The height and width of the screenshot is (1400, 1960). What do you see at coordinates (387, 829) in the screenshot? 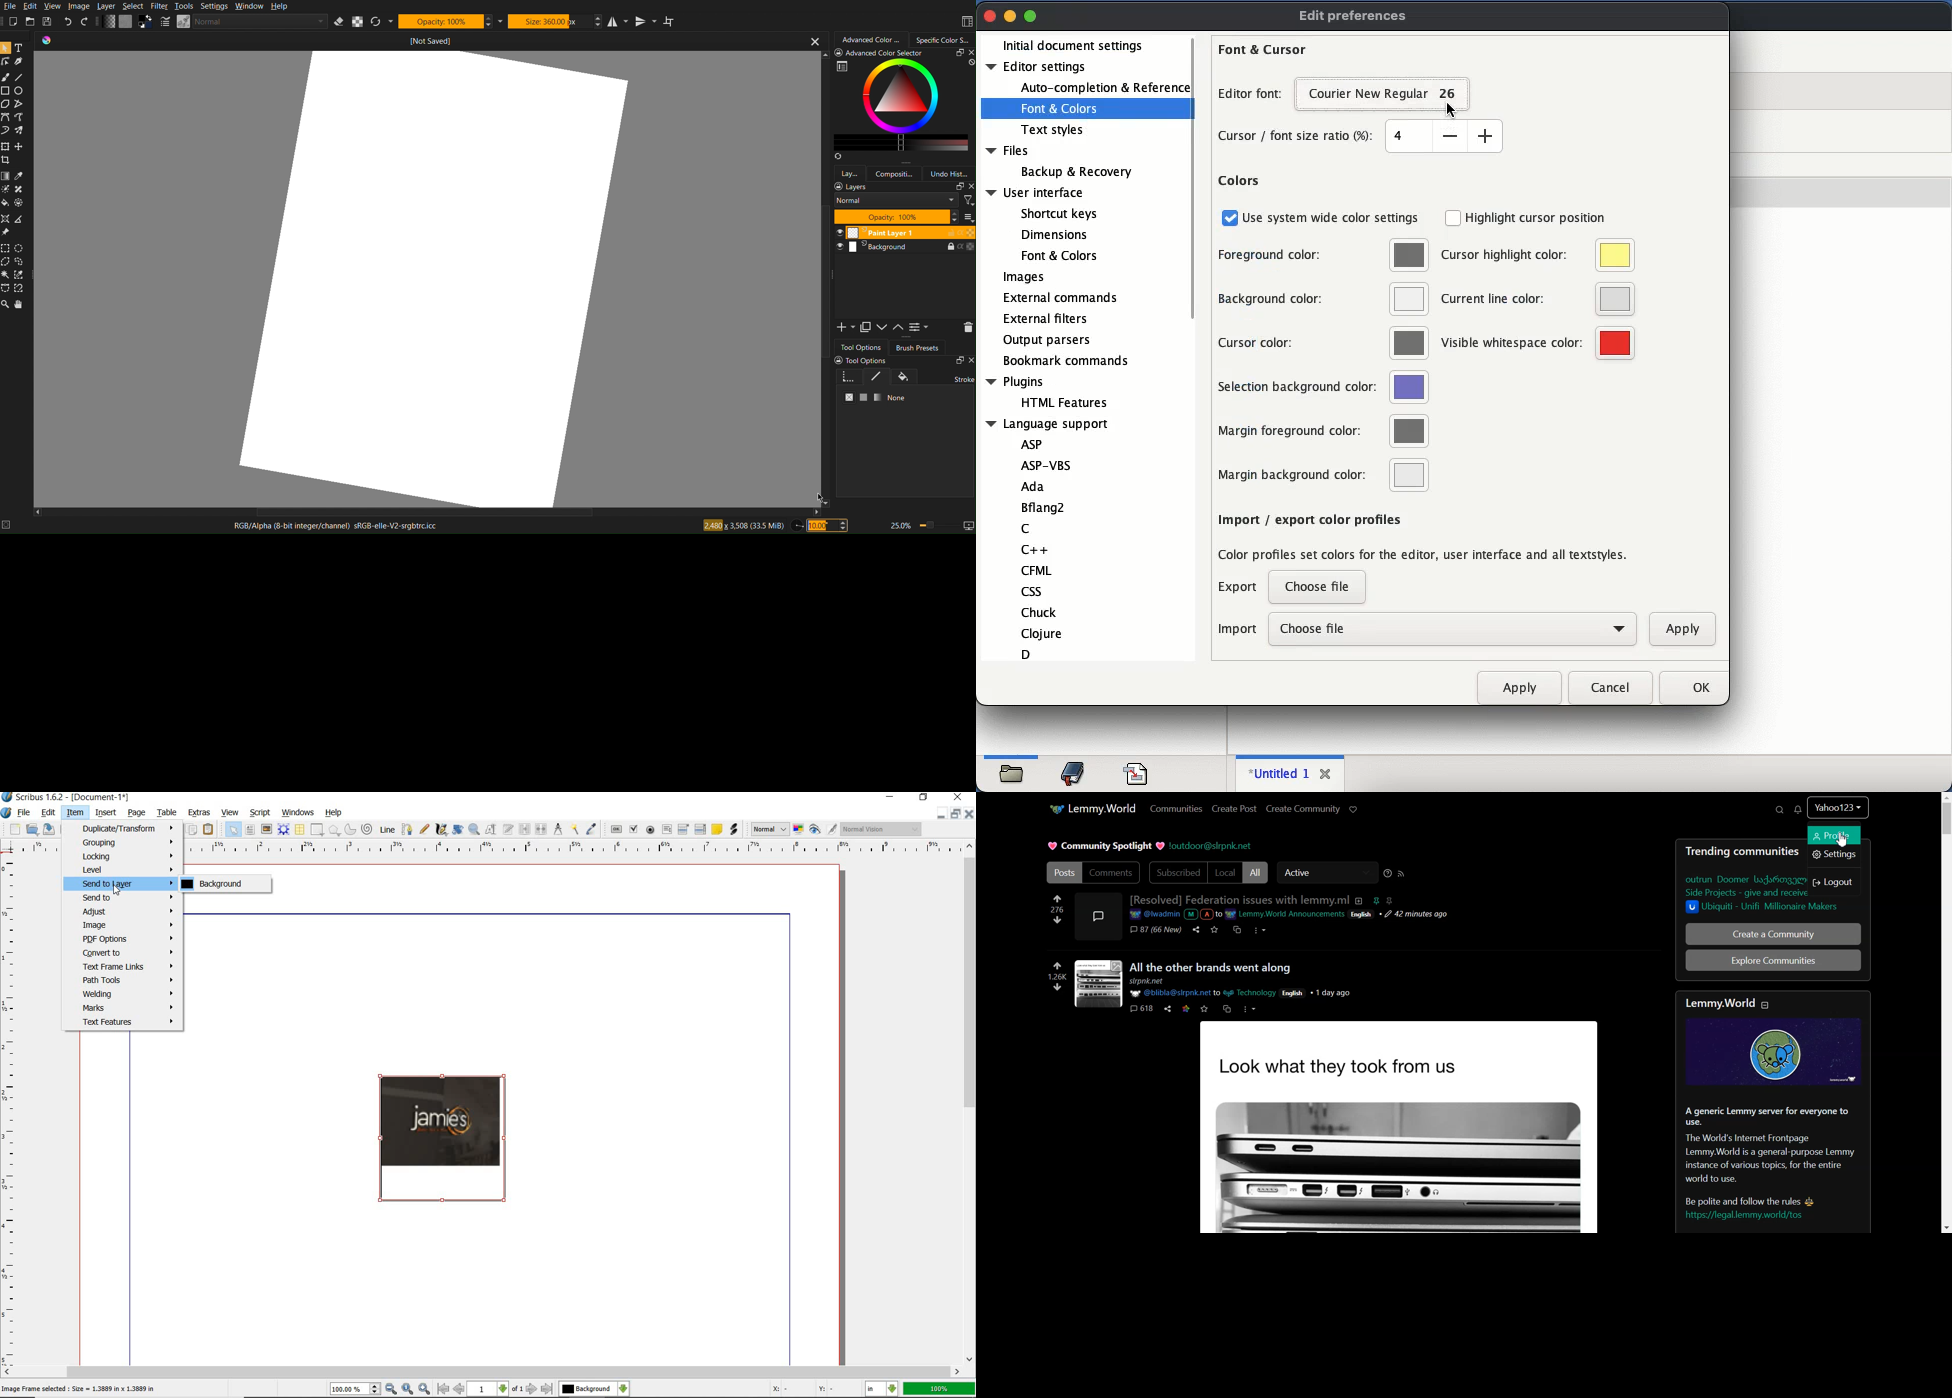
I see `line` at bounding box center [387, 829].